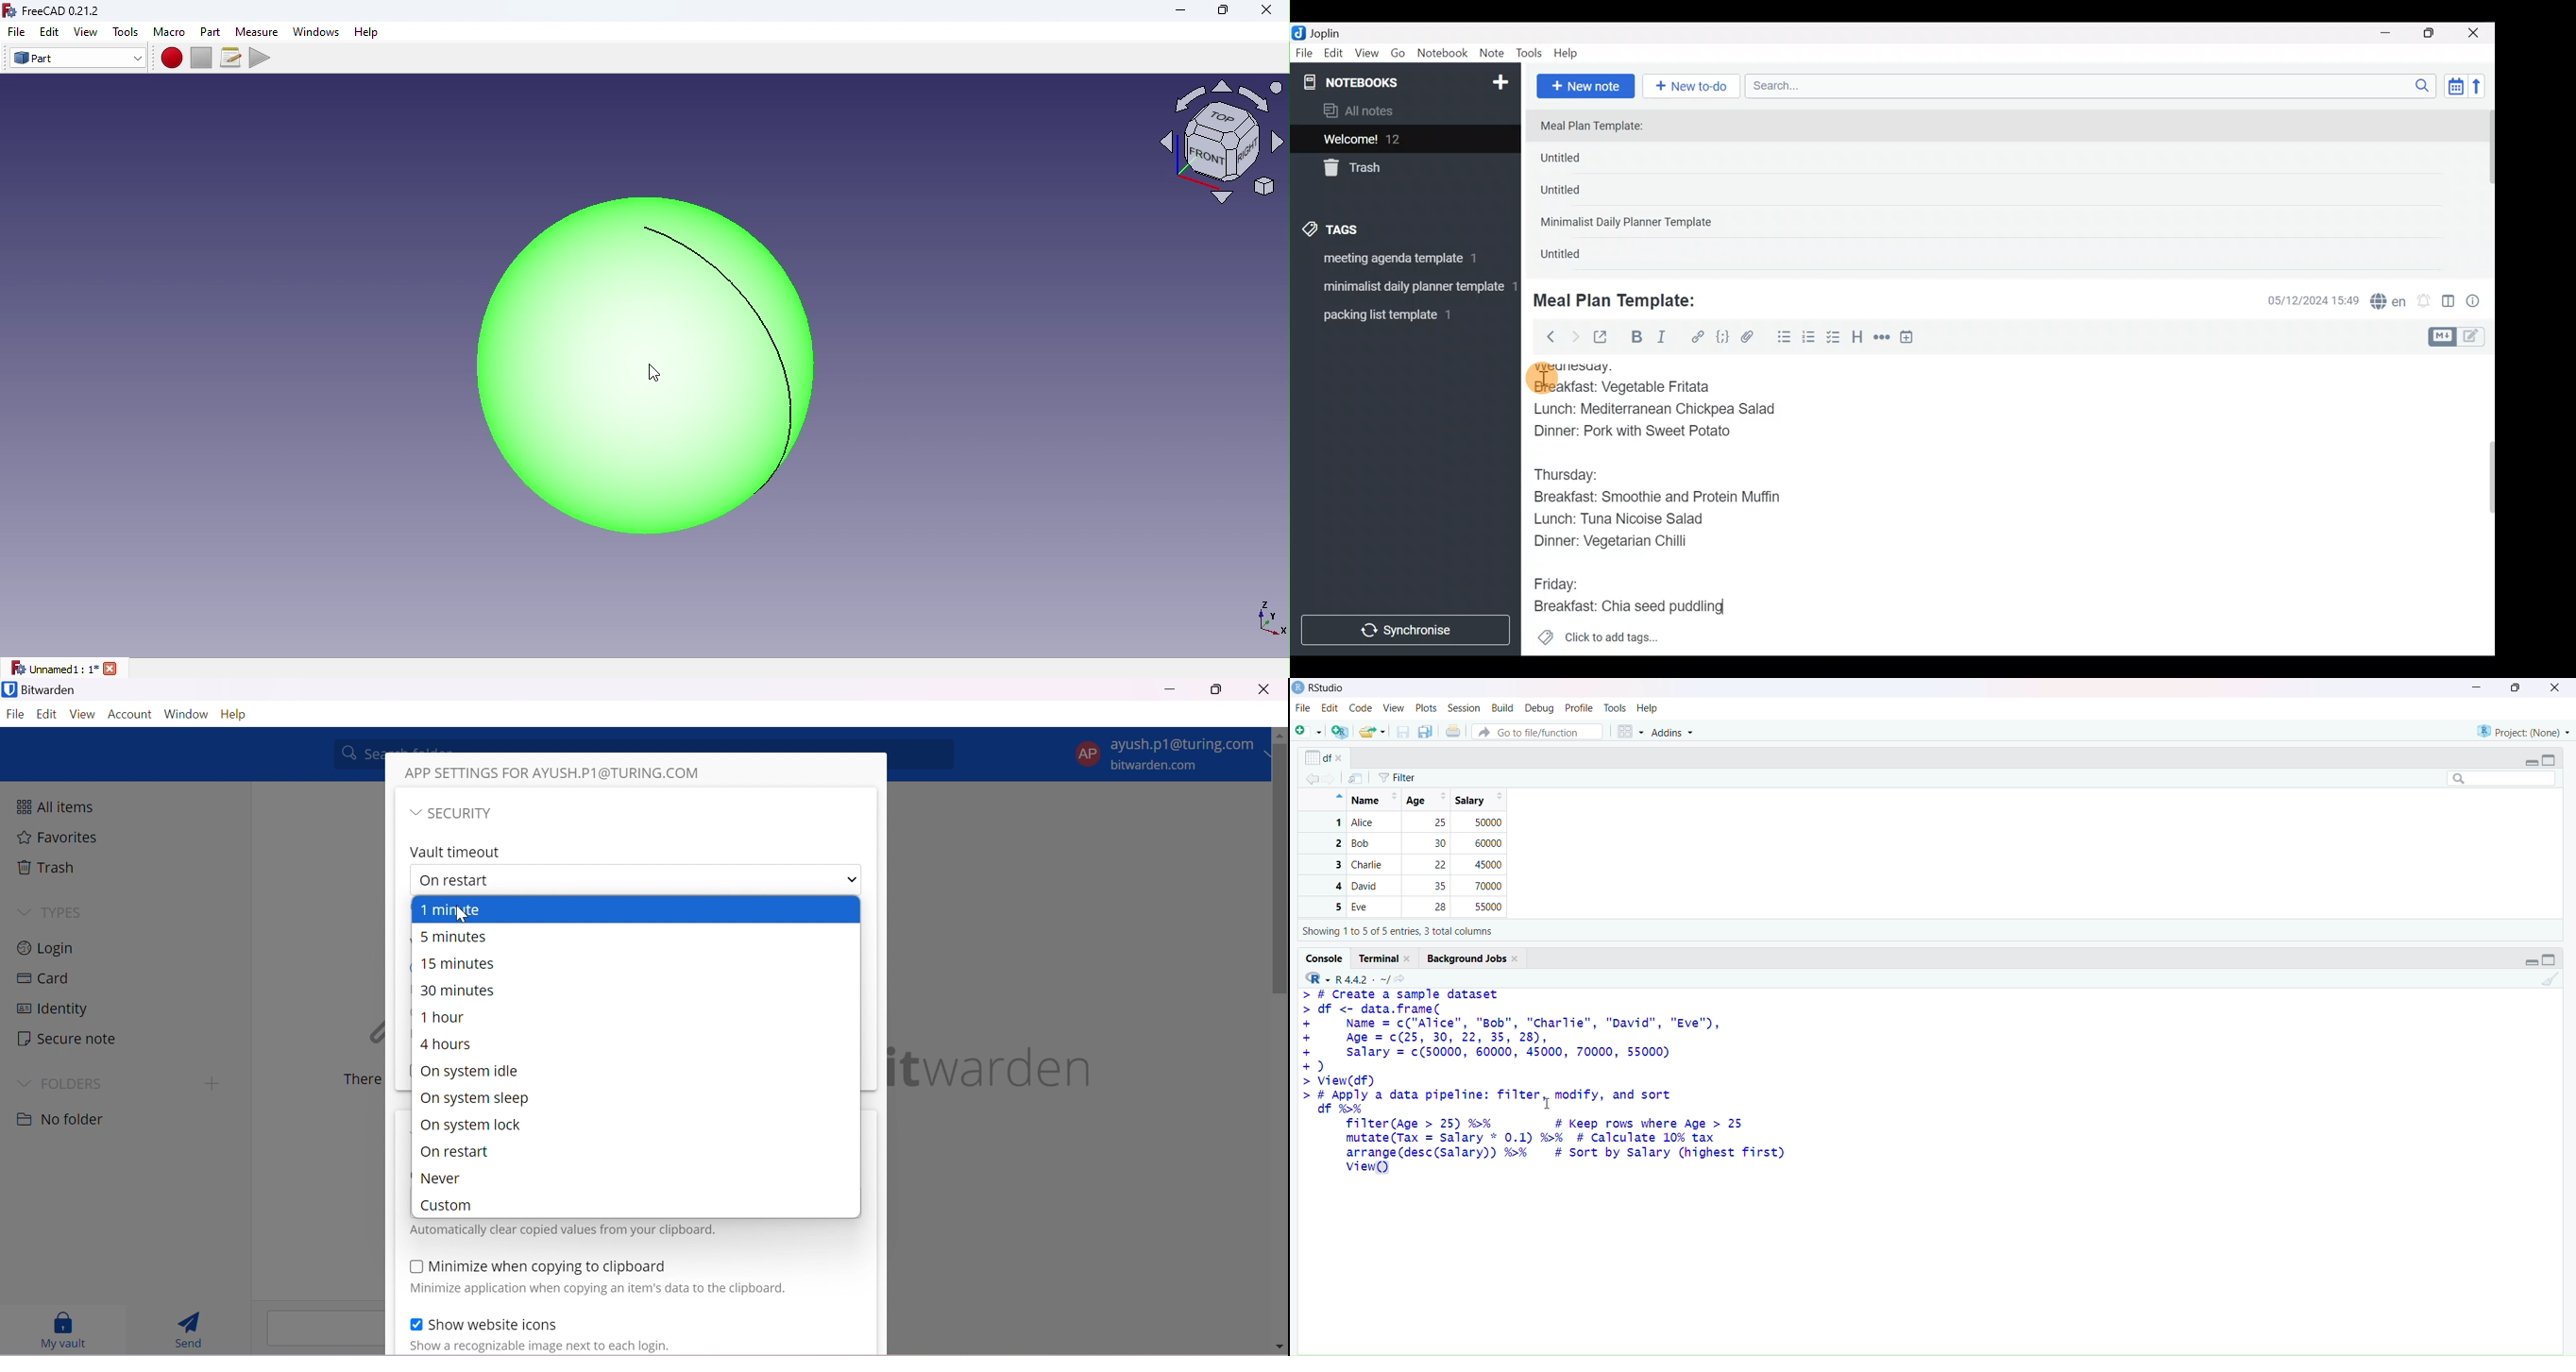 Image resolution: width=2576 pixels, height=1372 pixels. Describe the element at coordinates (1530, 54) in the screenshot. I see `Tools` at that location.